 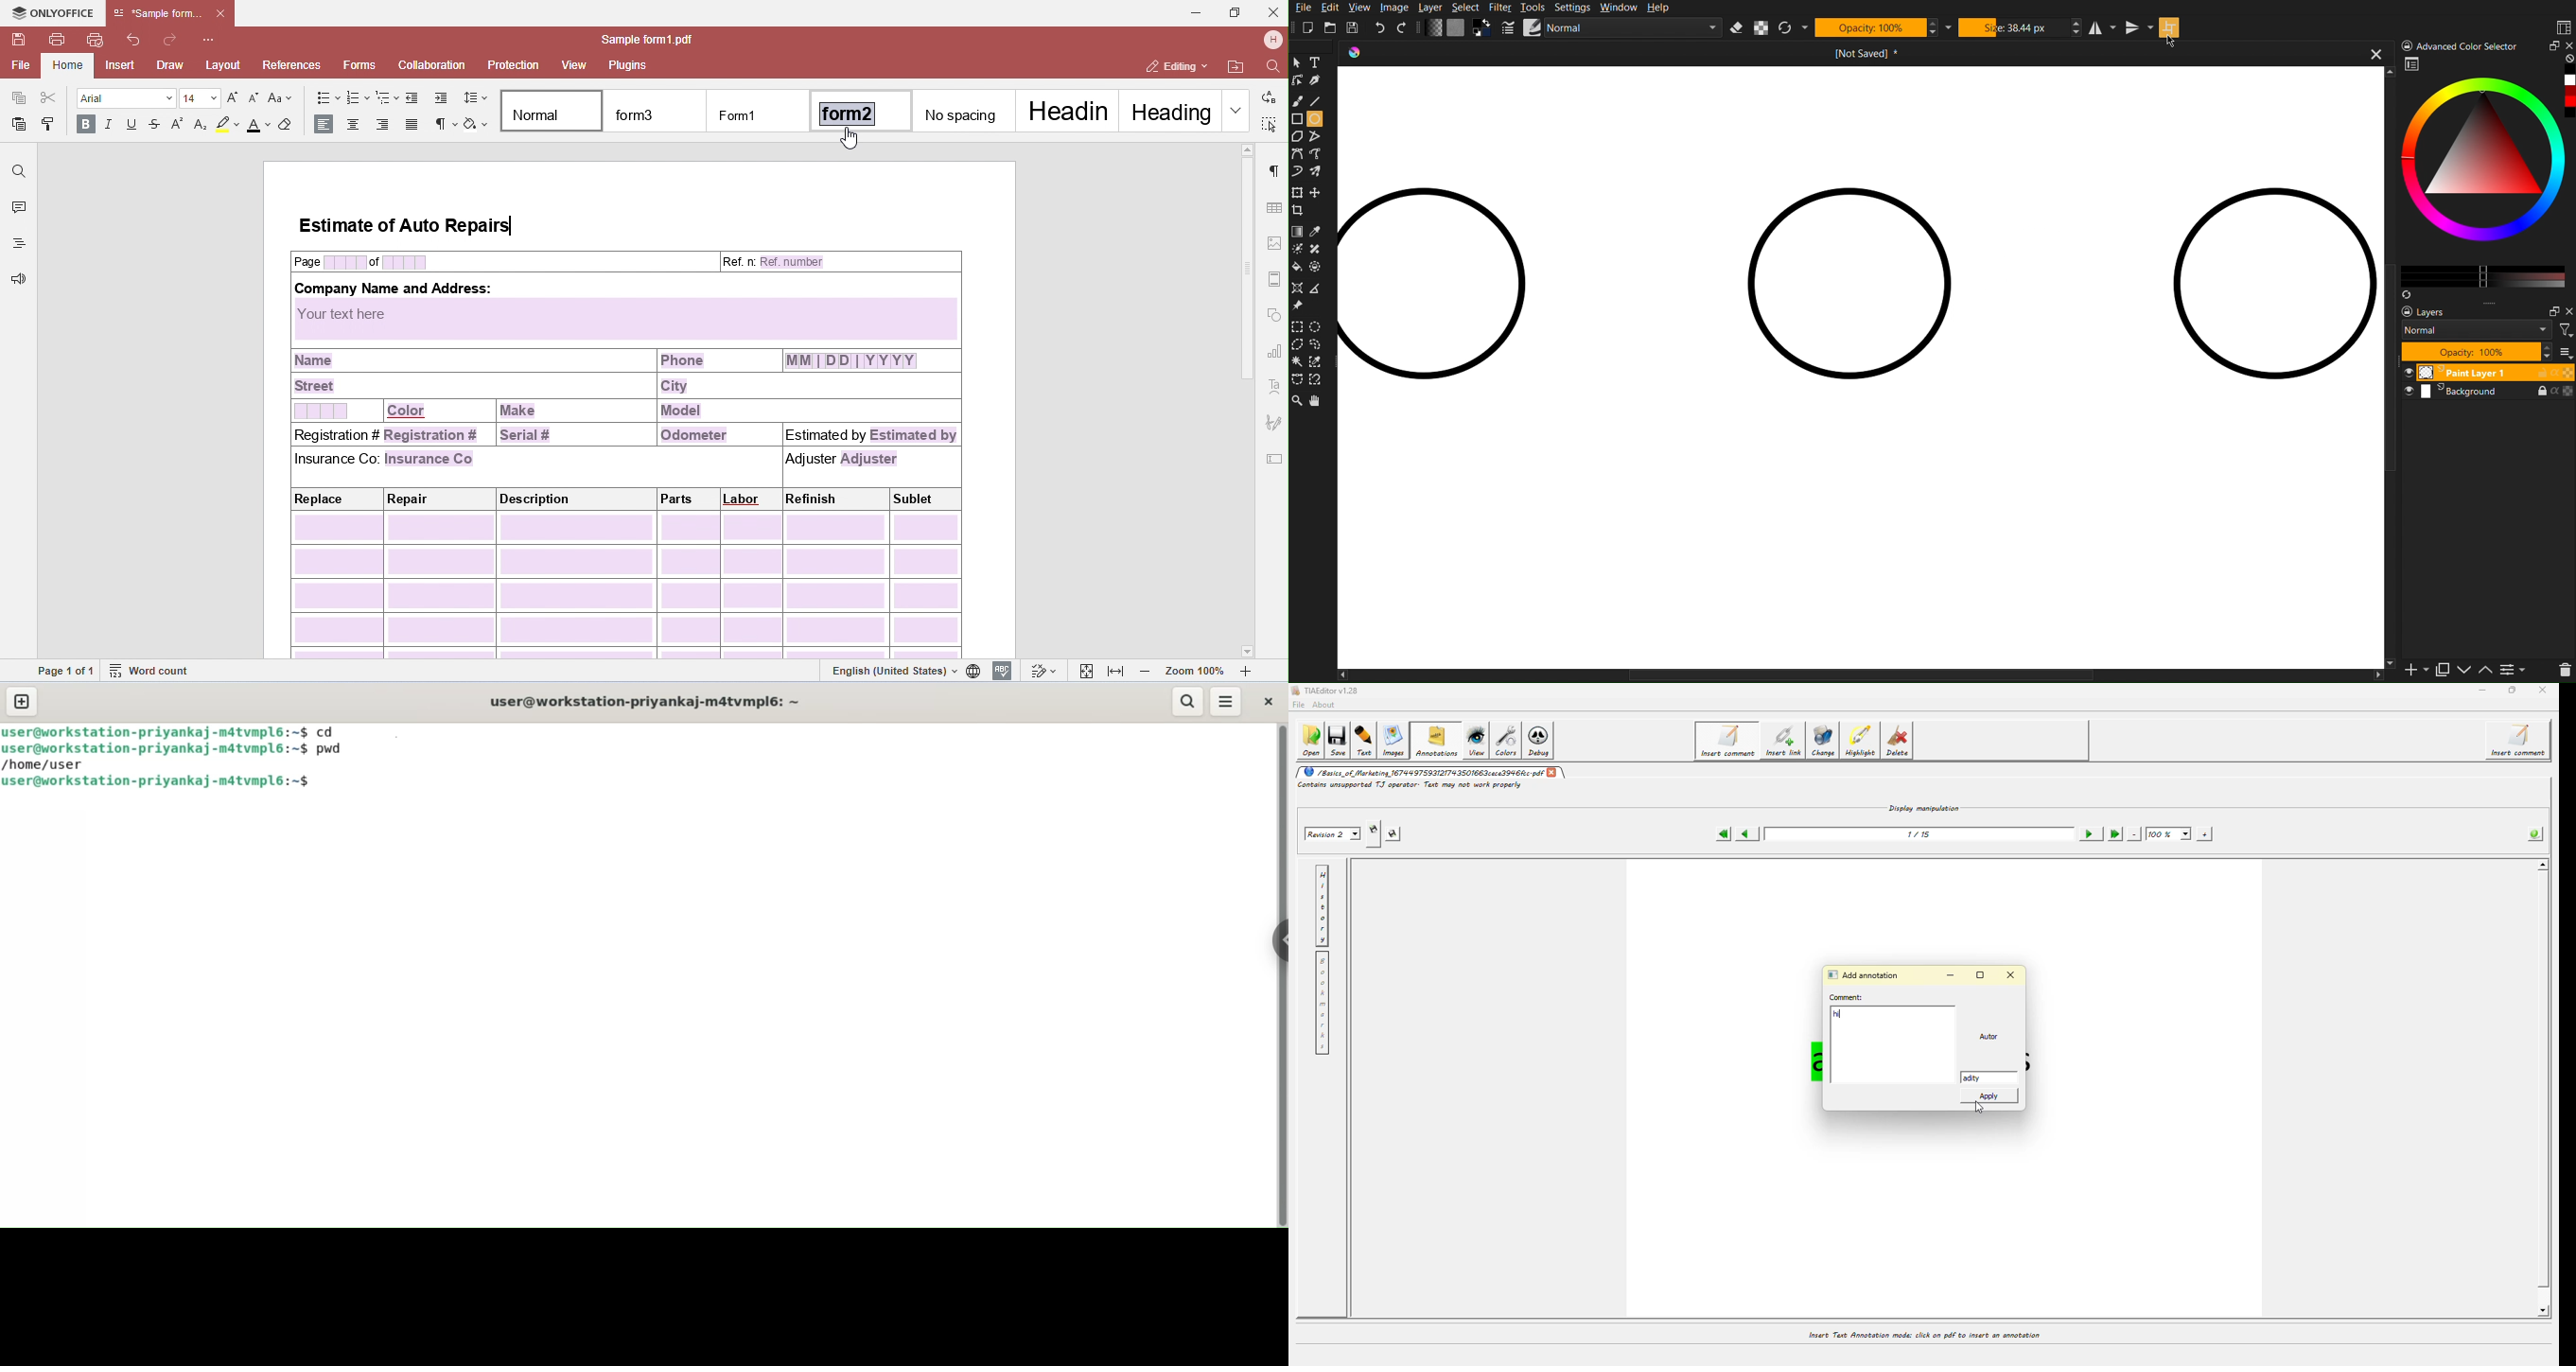 What do you see at coordinates (1857, 293) in the screenshot?
I see `Circle Wrap Around` at bounding box center [1857, 293].